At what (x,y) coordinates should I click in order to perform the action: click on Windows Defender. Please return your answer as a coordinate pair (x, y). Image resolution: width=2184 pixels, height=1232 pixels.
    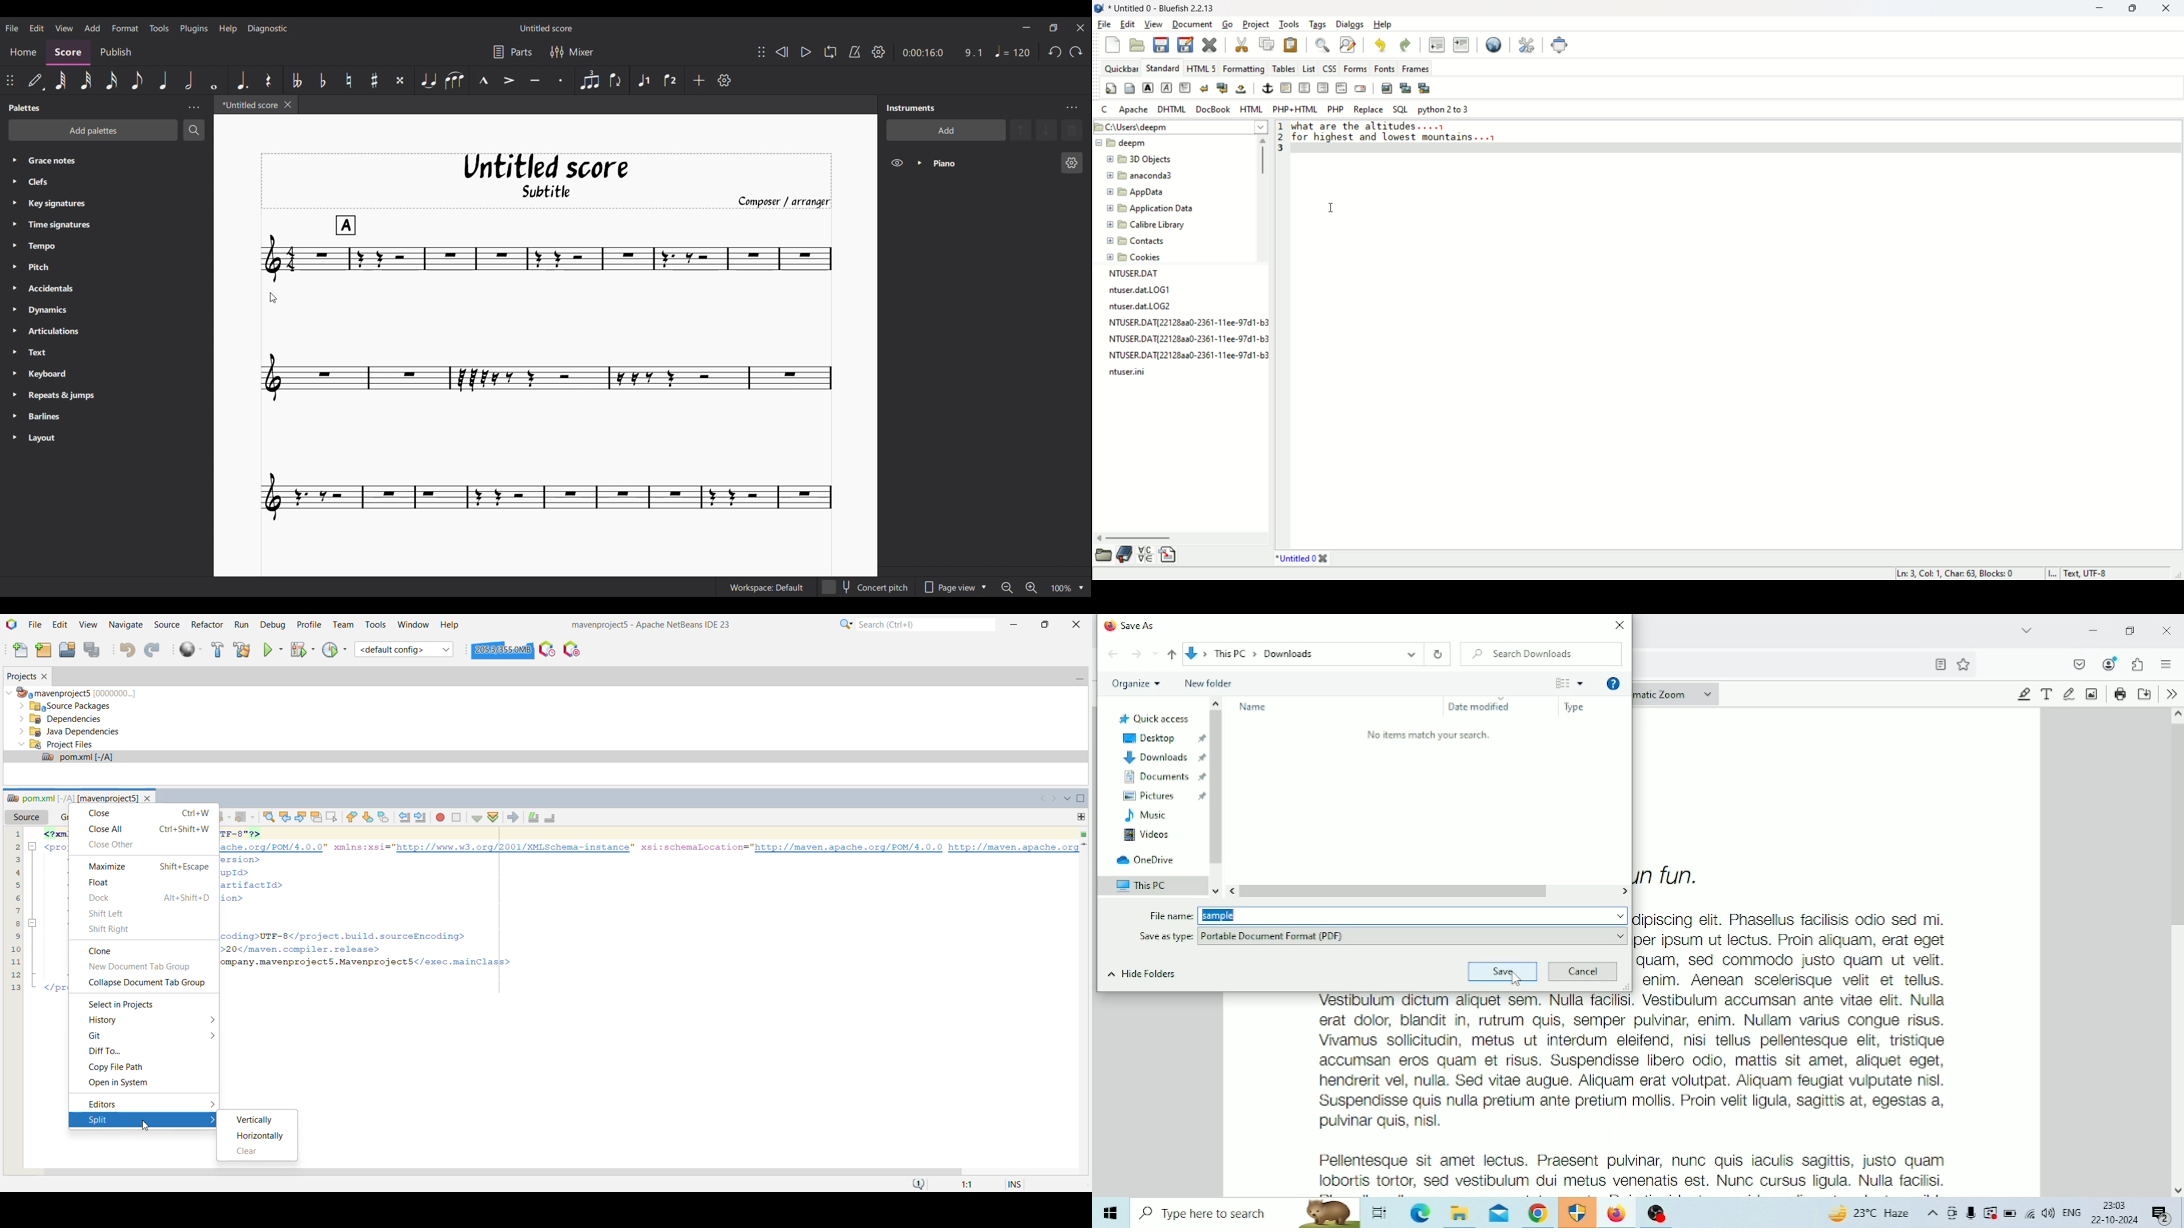
    Looking at the image, I should click on (1579, 1213).